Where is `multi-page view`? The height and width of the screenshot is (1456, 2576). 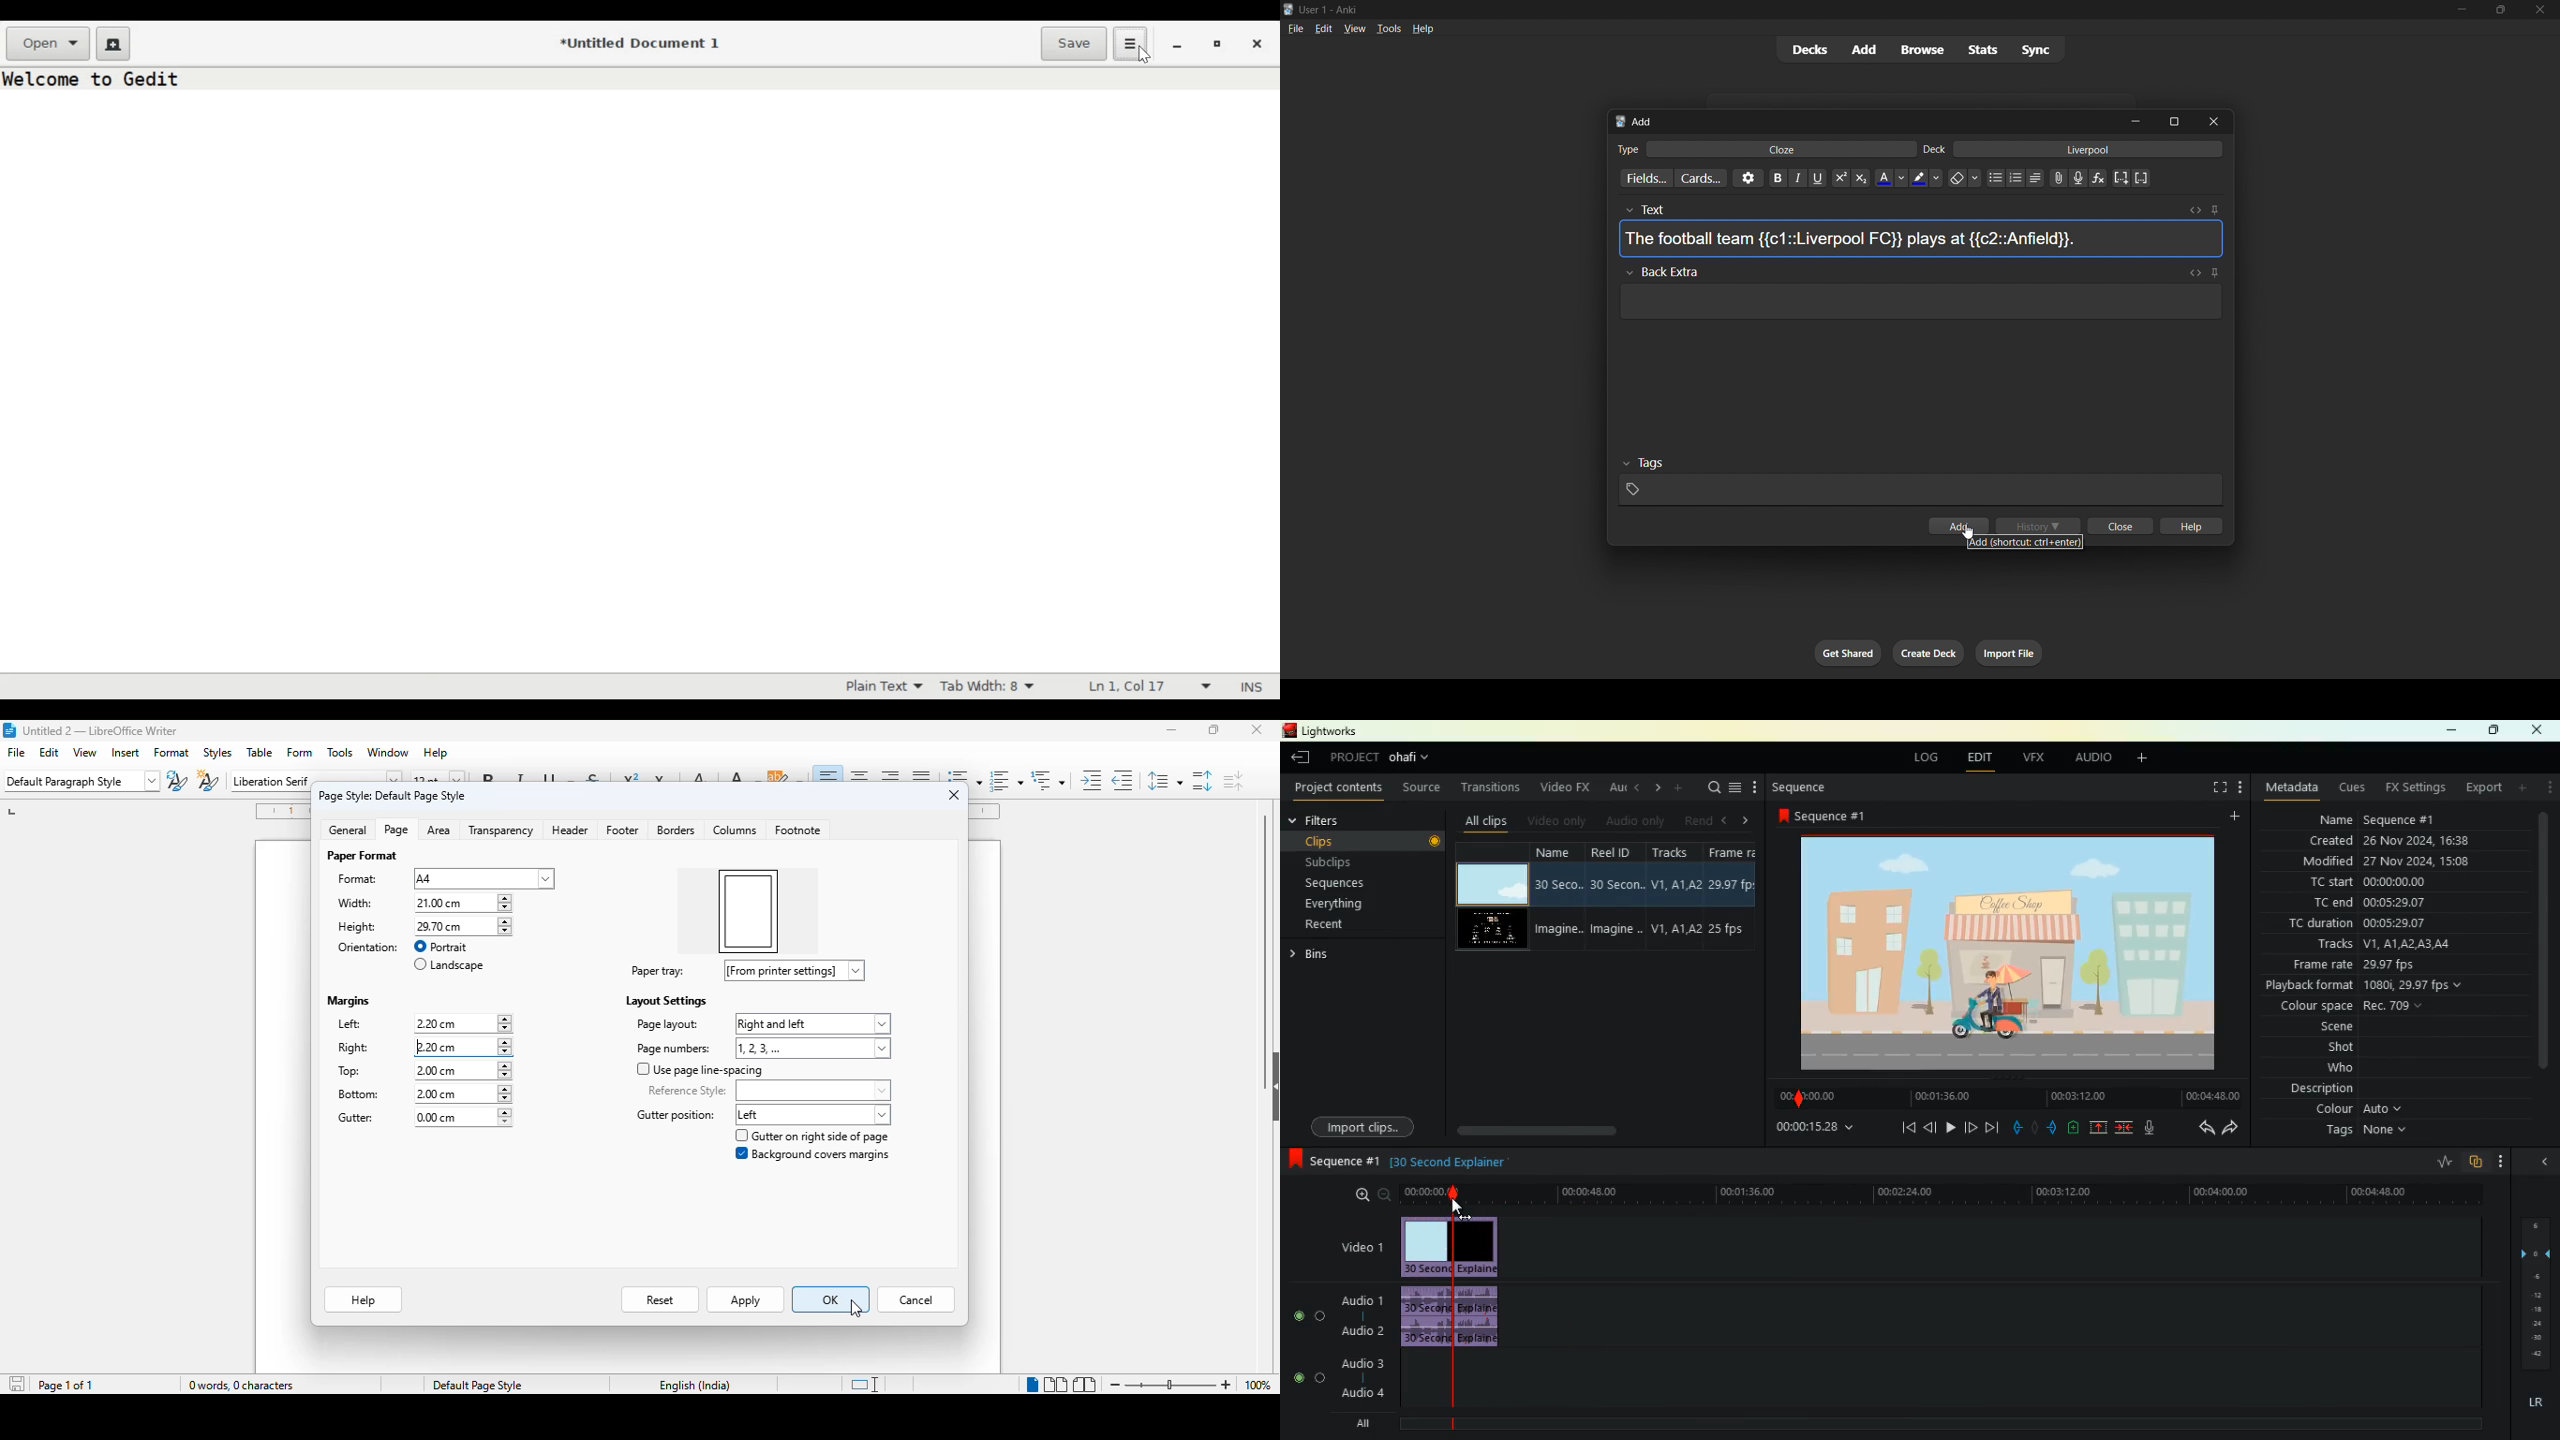 multi-page view is located at coordinates (1055, 1384).